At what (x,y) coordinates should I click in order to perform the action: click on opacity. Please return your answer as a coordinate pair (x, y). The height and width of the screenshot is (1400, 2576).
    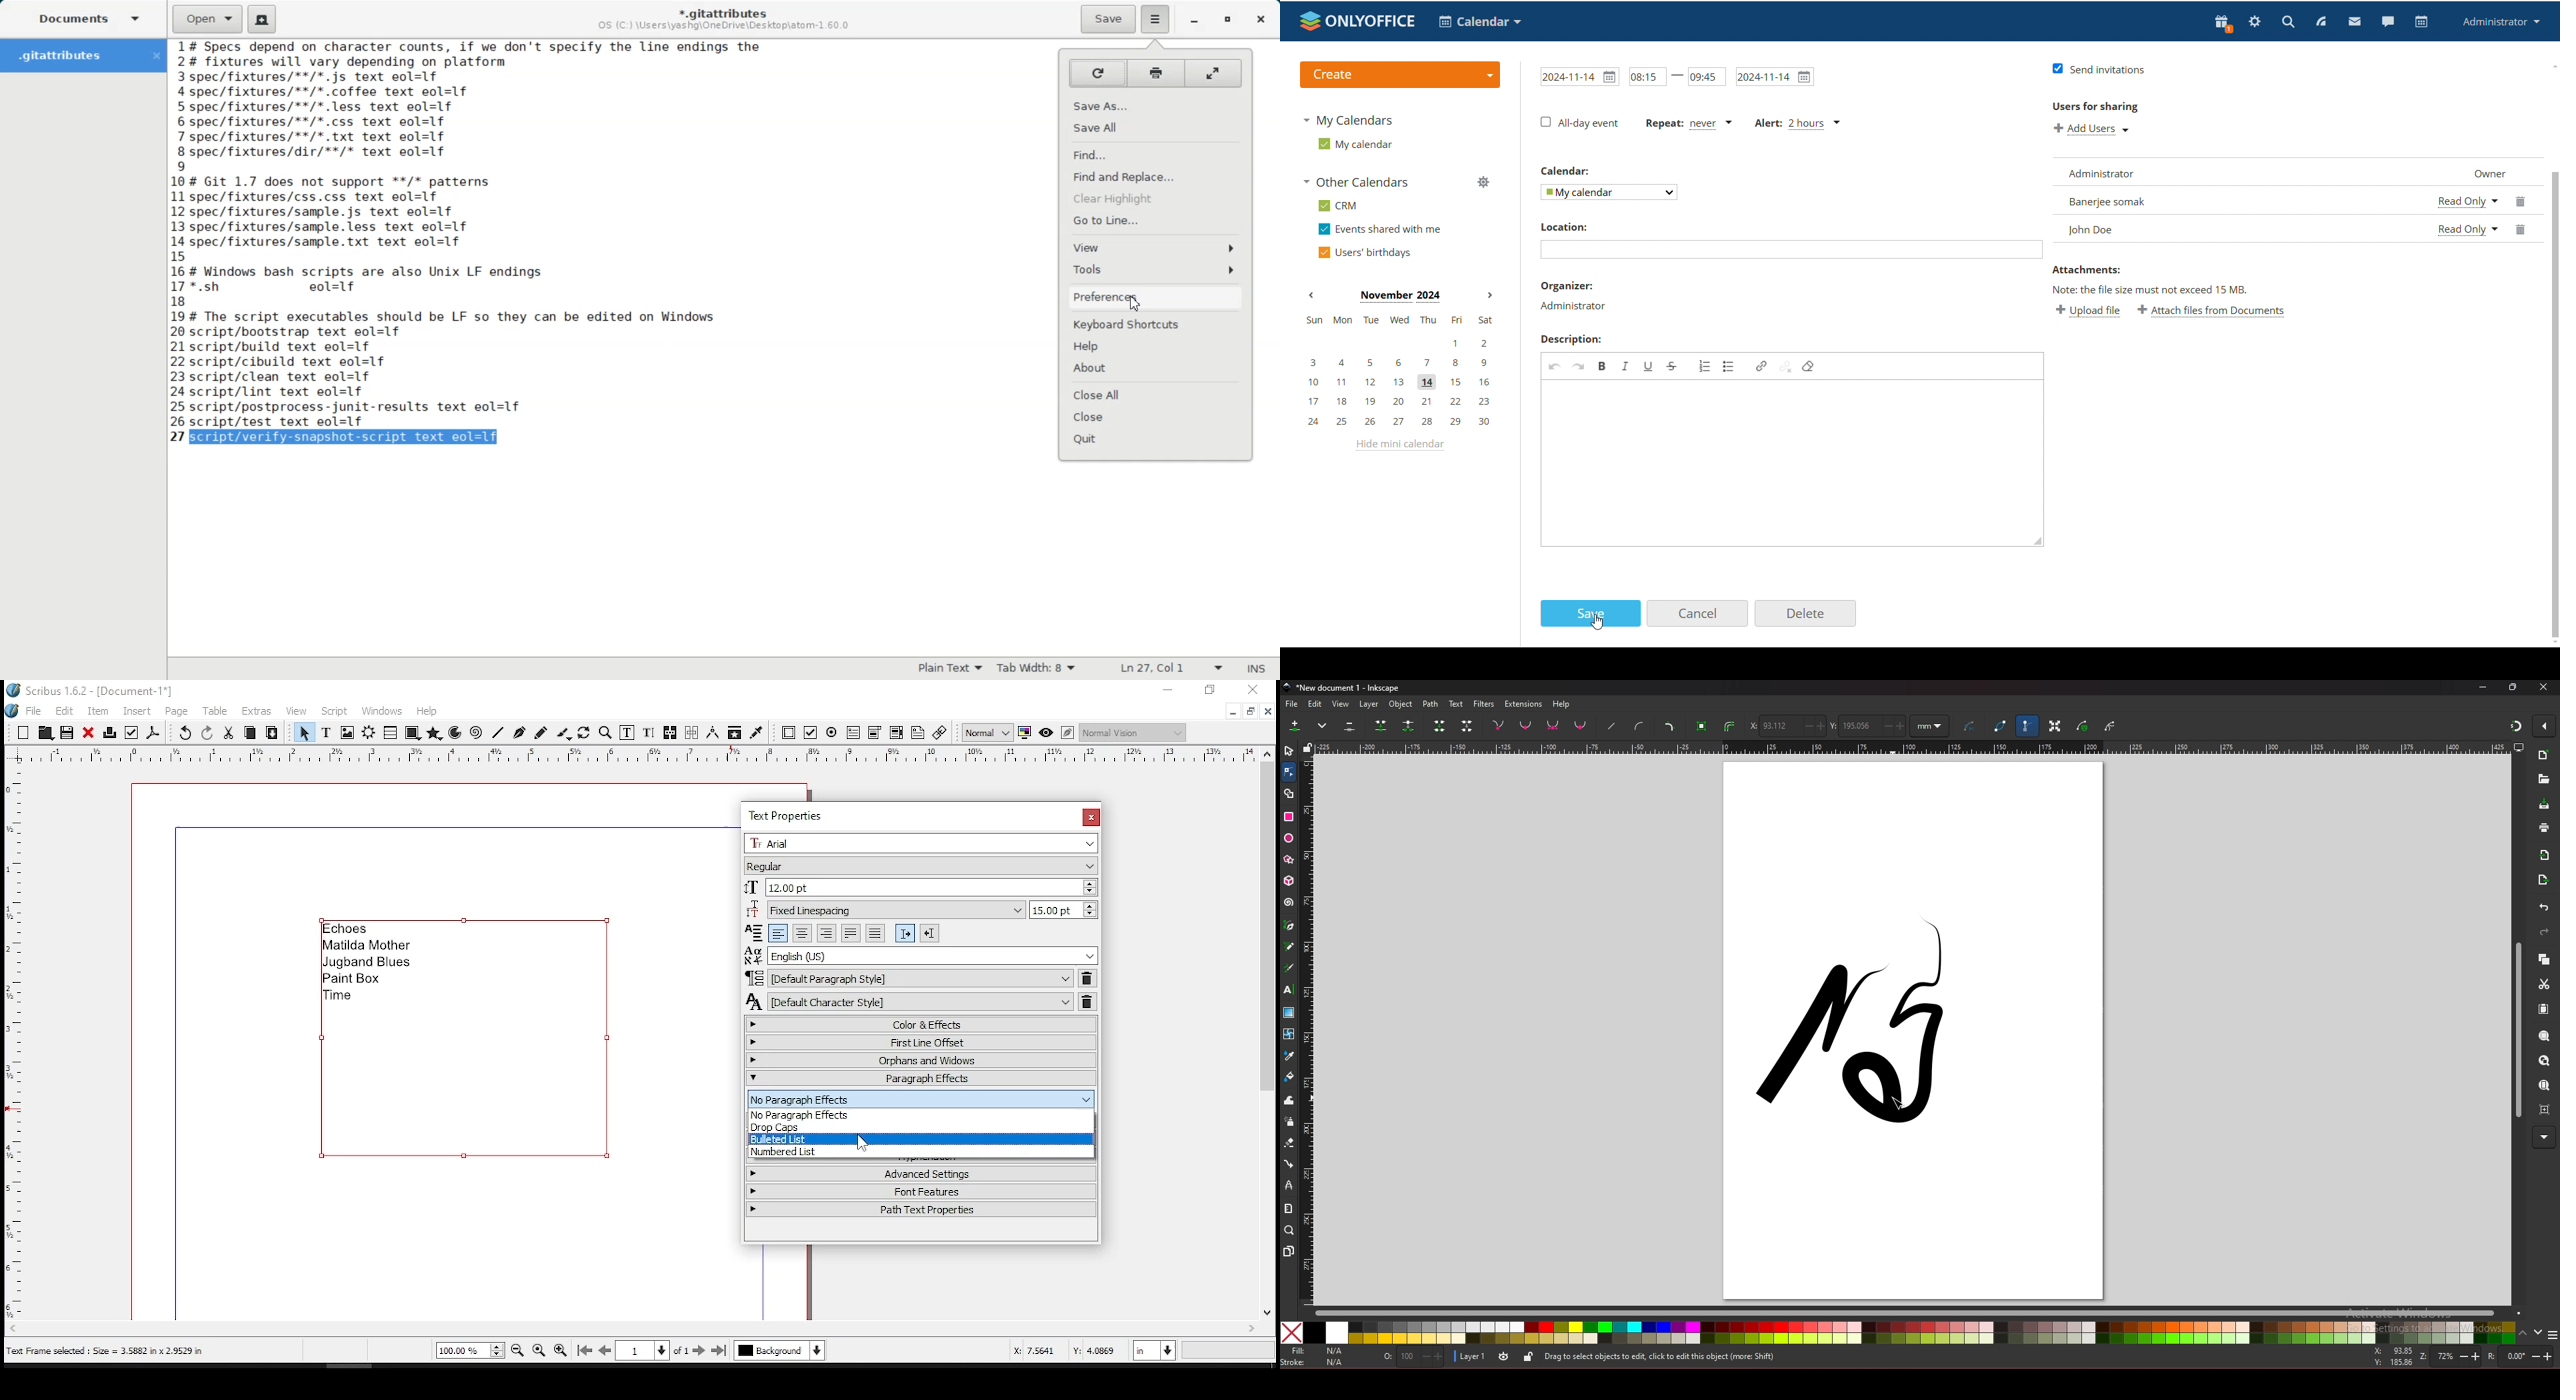
    Looking at the image, I should click on (1414, 1357).